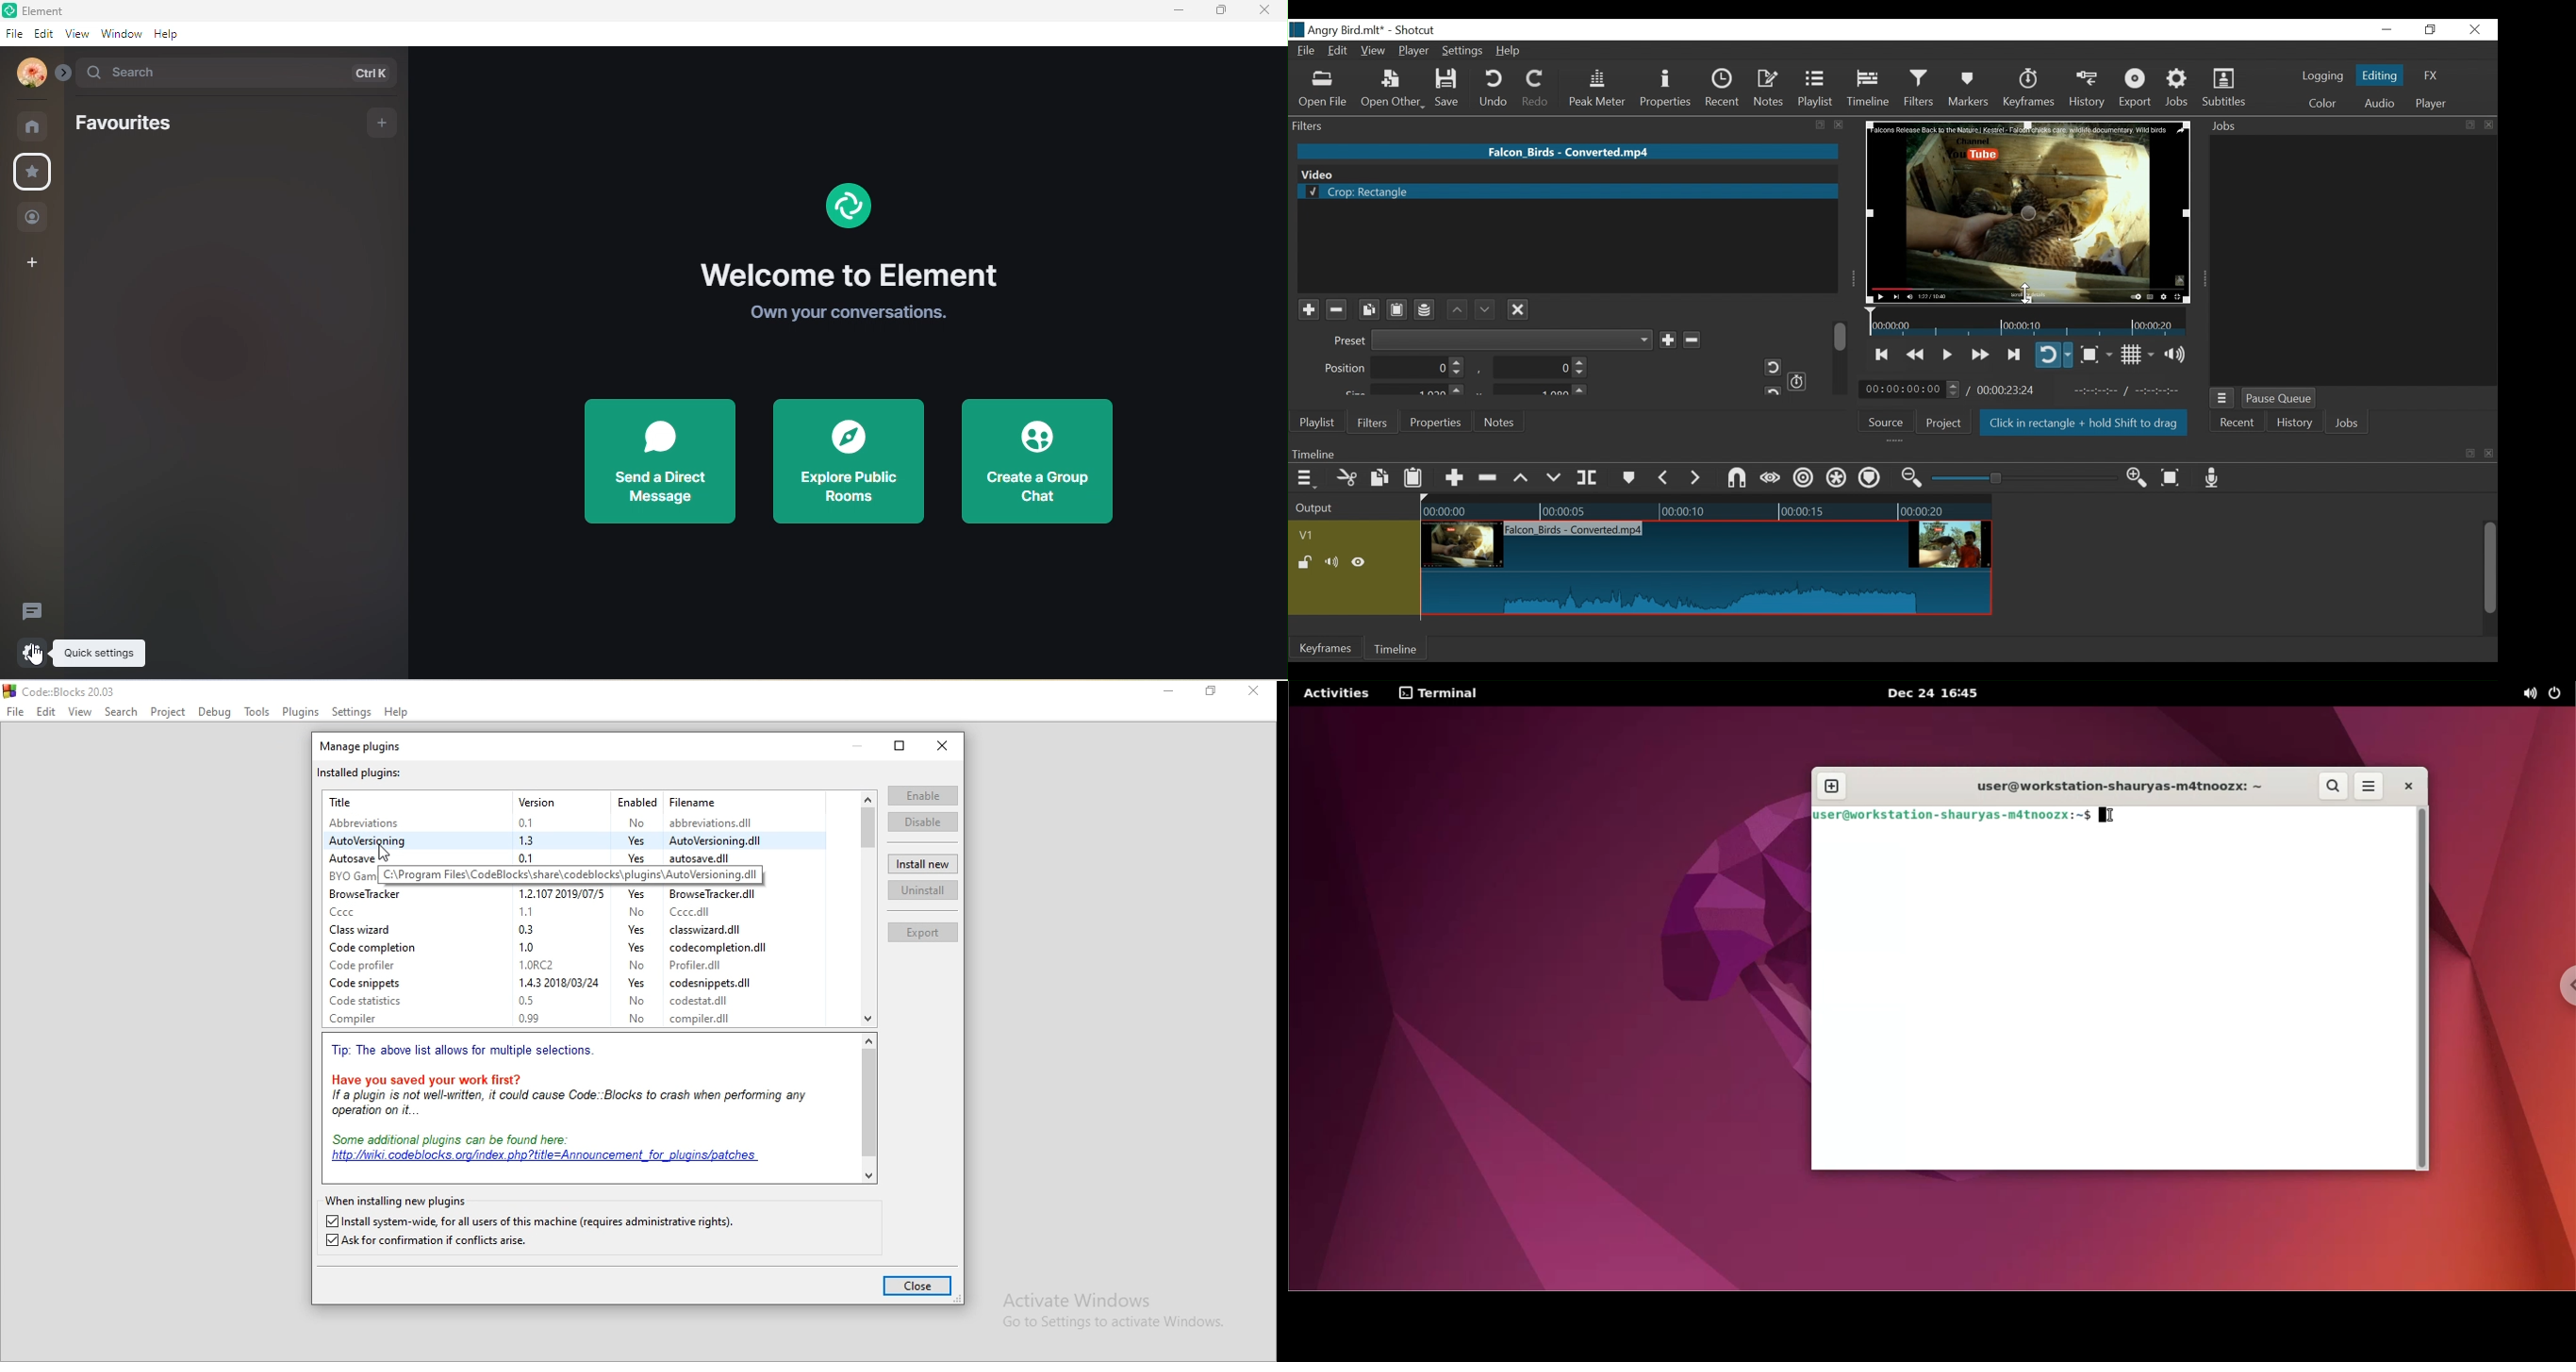  Describe the element at coordinates (923, 889) in the screenshot. I see `uninstall` at that location.